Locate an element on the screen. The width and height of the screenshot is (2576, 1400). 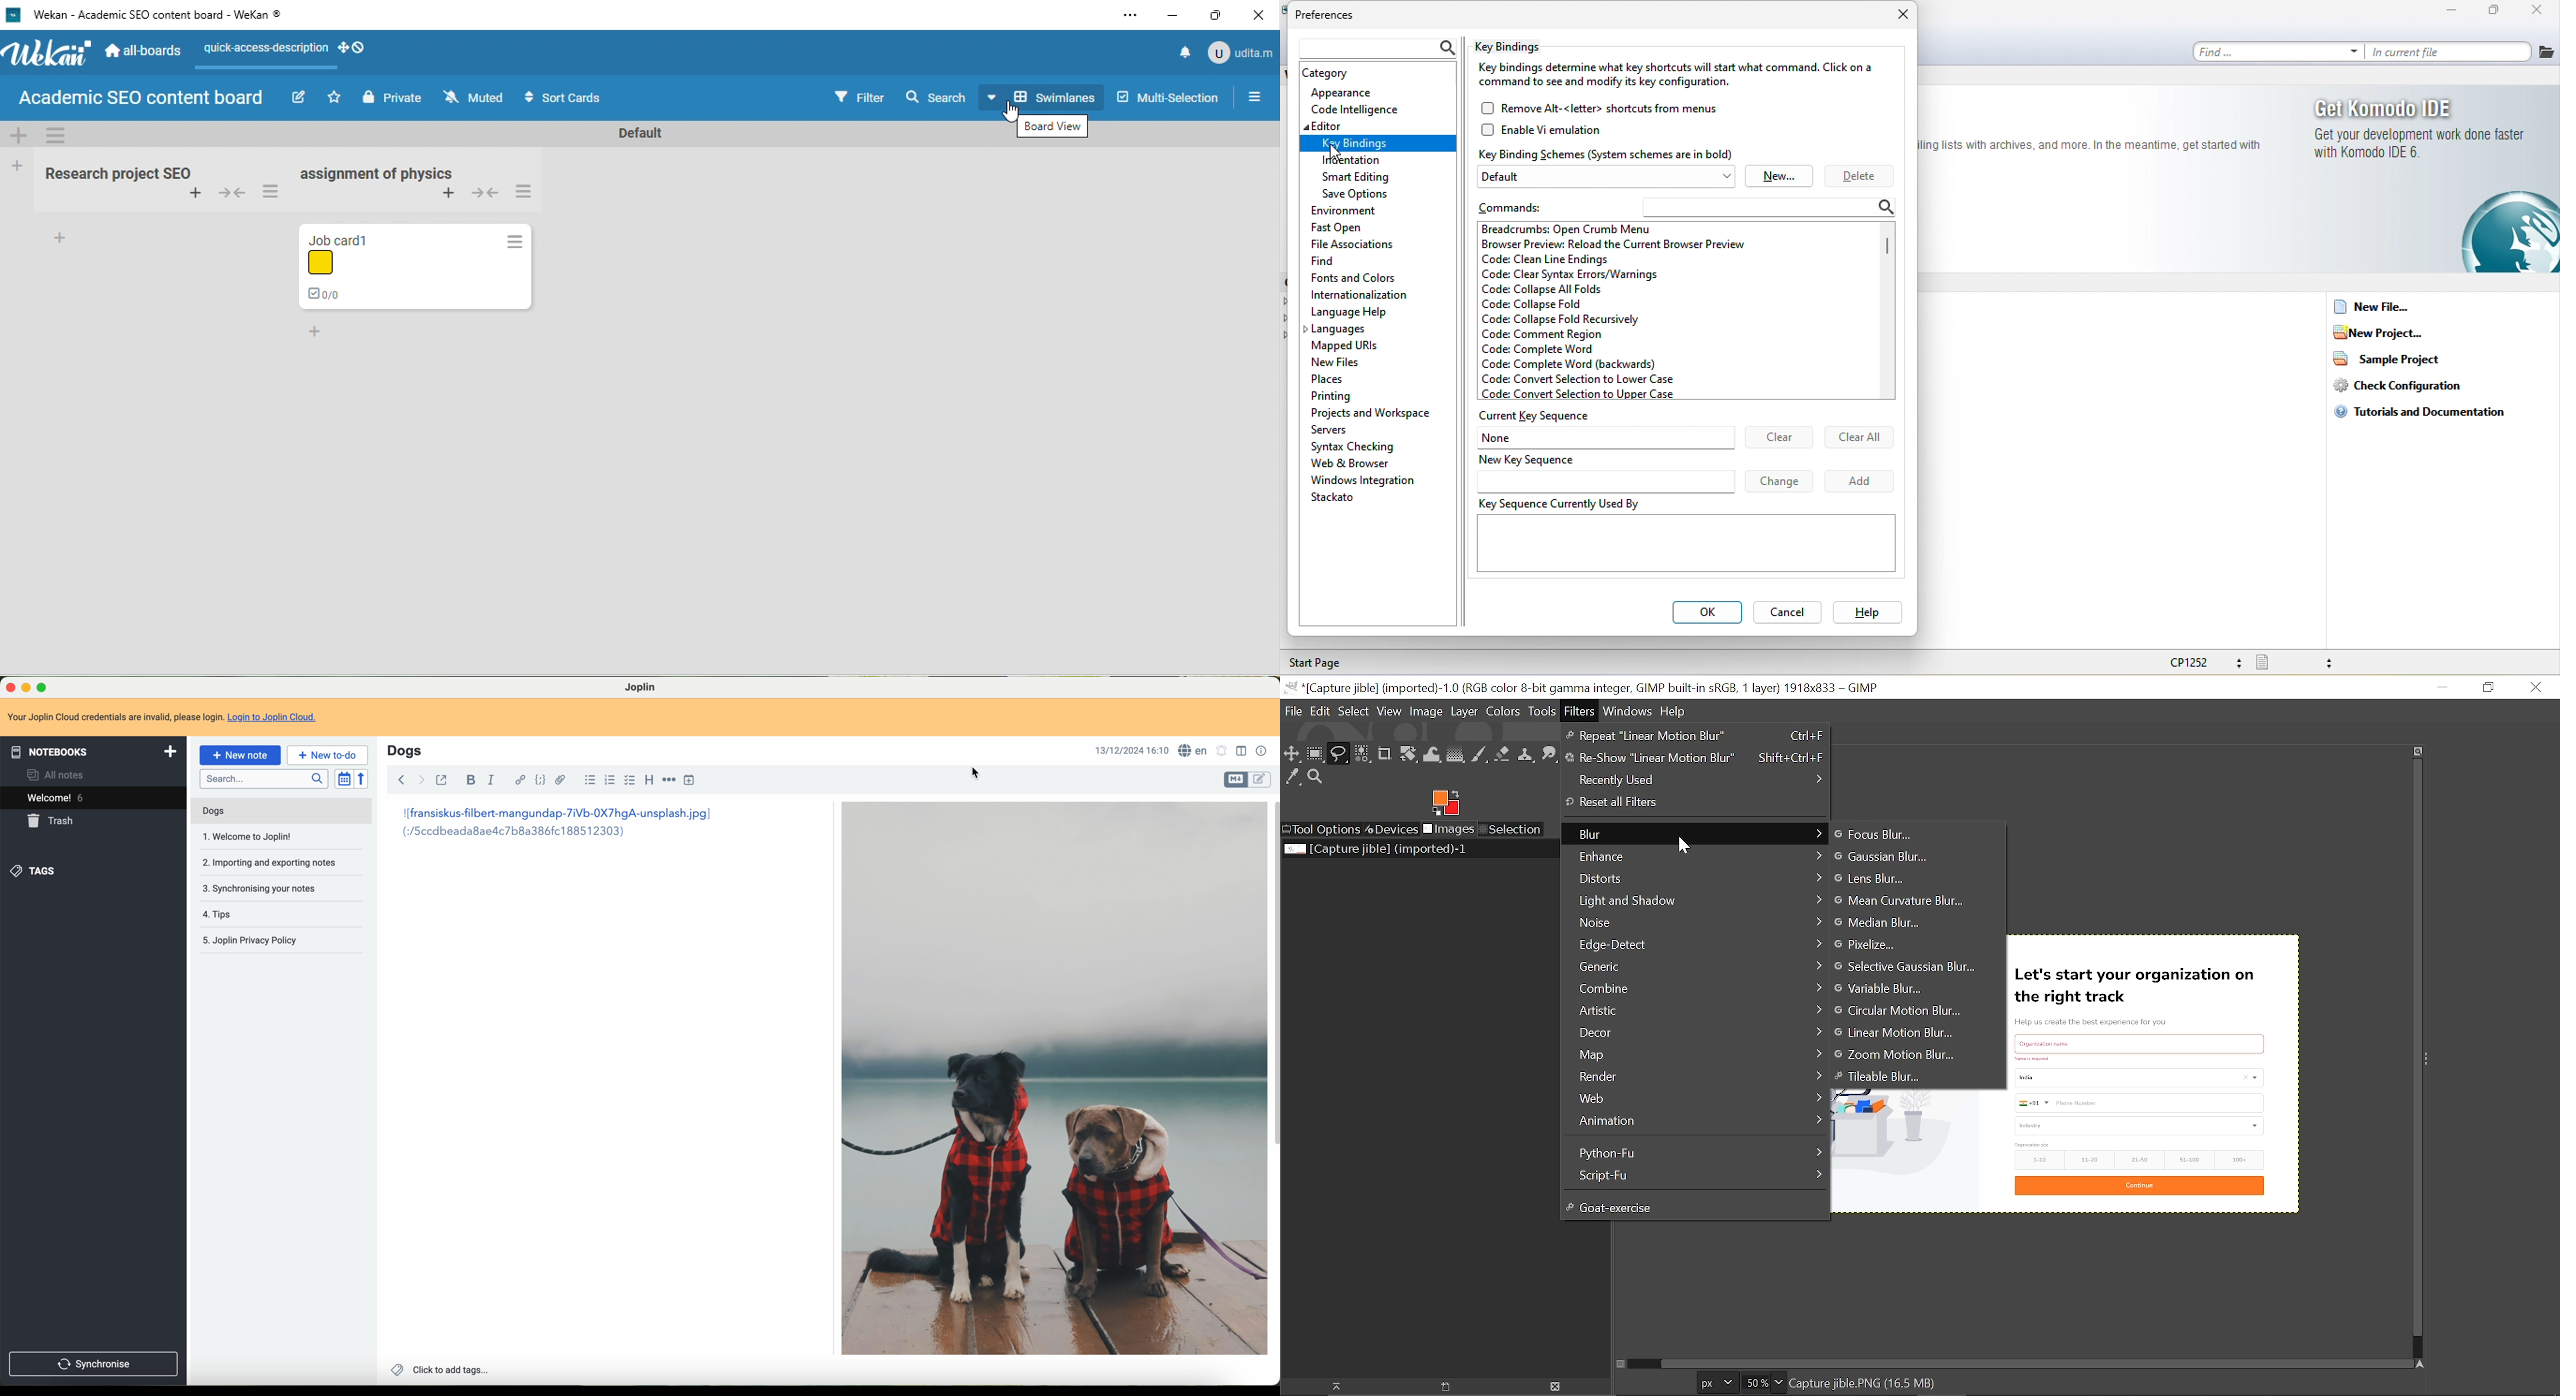
add is located at coordinates (318, 333).